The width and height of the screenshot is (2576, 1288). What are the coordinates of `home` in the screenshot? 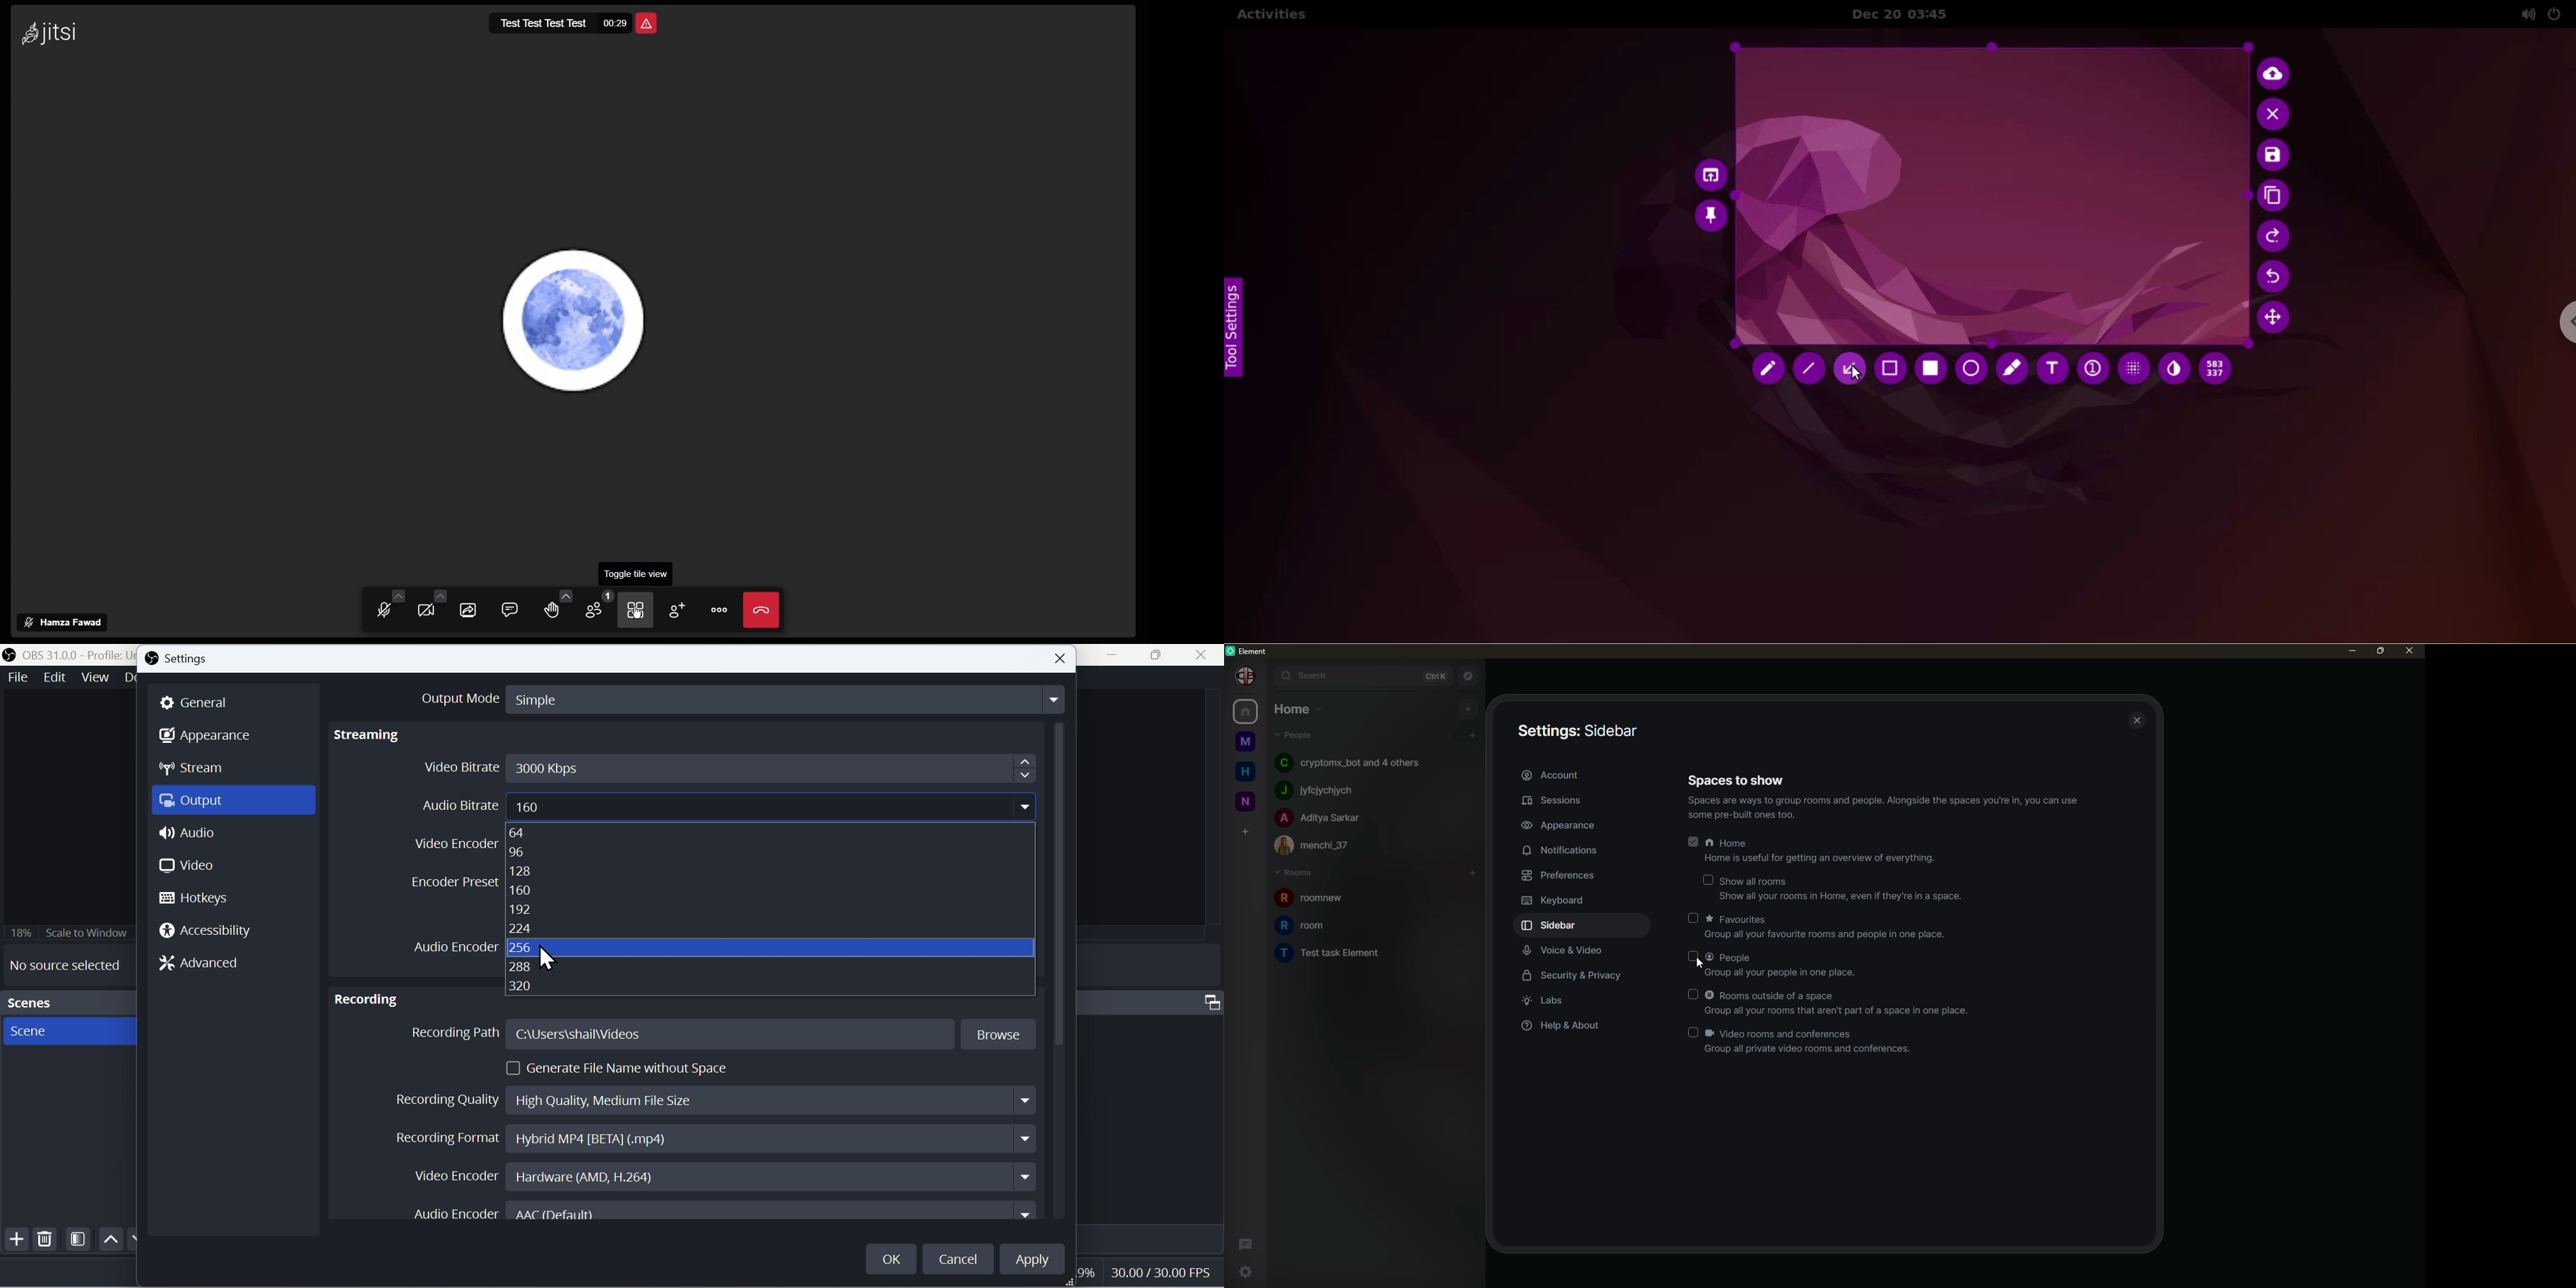 It's located at (1823, 851).